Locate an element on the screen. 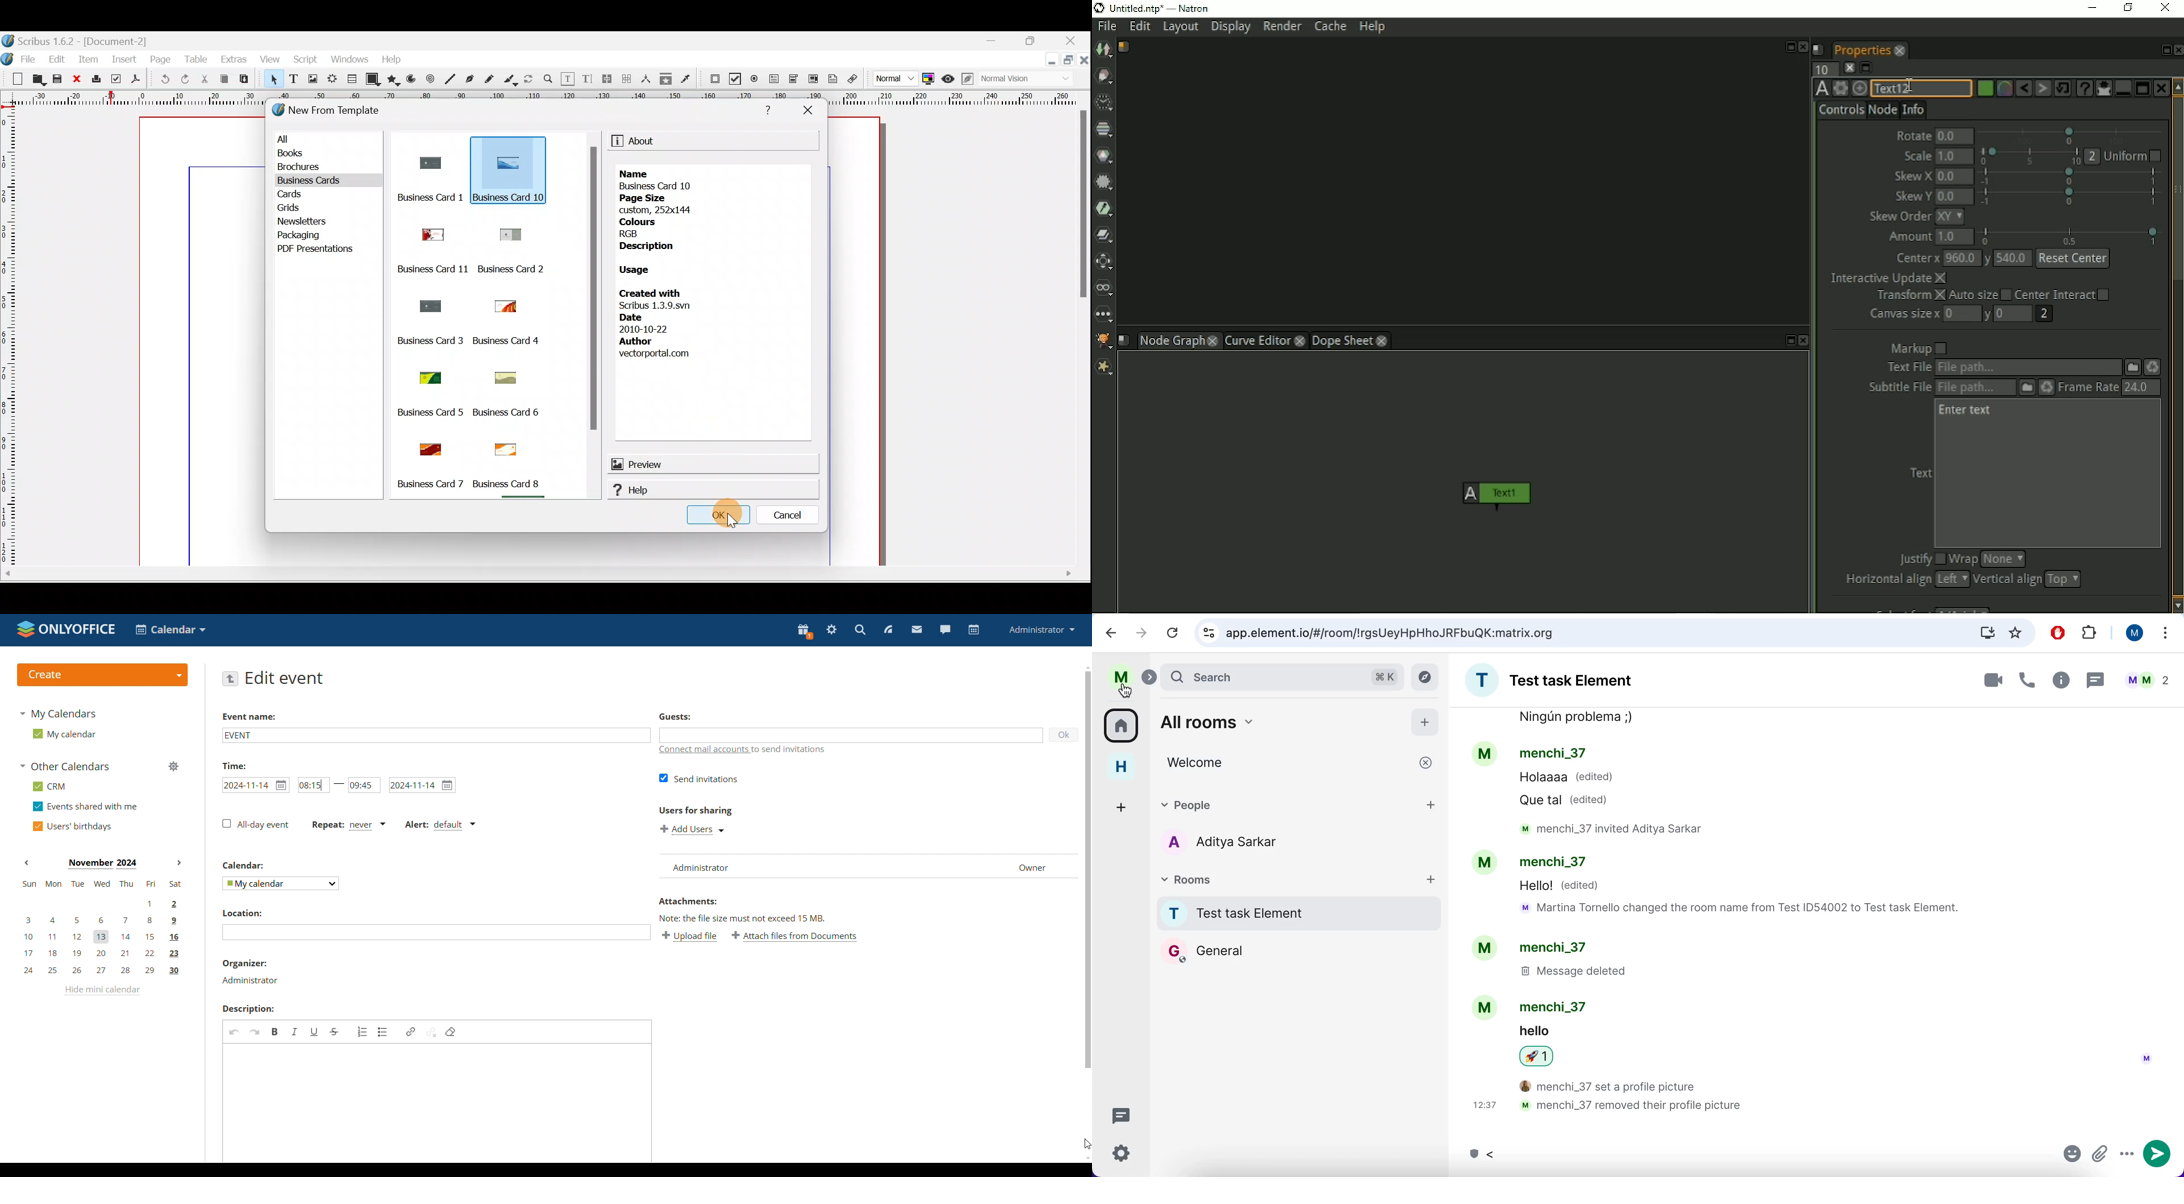 The height and width of the screenshot is (1204, 2184). preview logo is located at coordinates (616, 463).